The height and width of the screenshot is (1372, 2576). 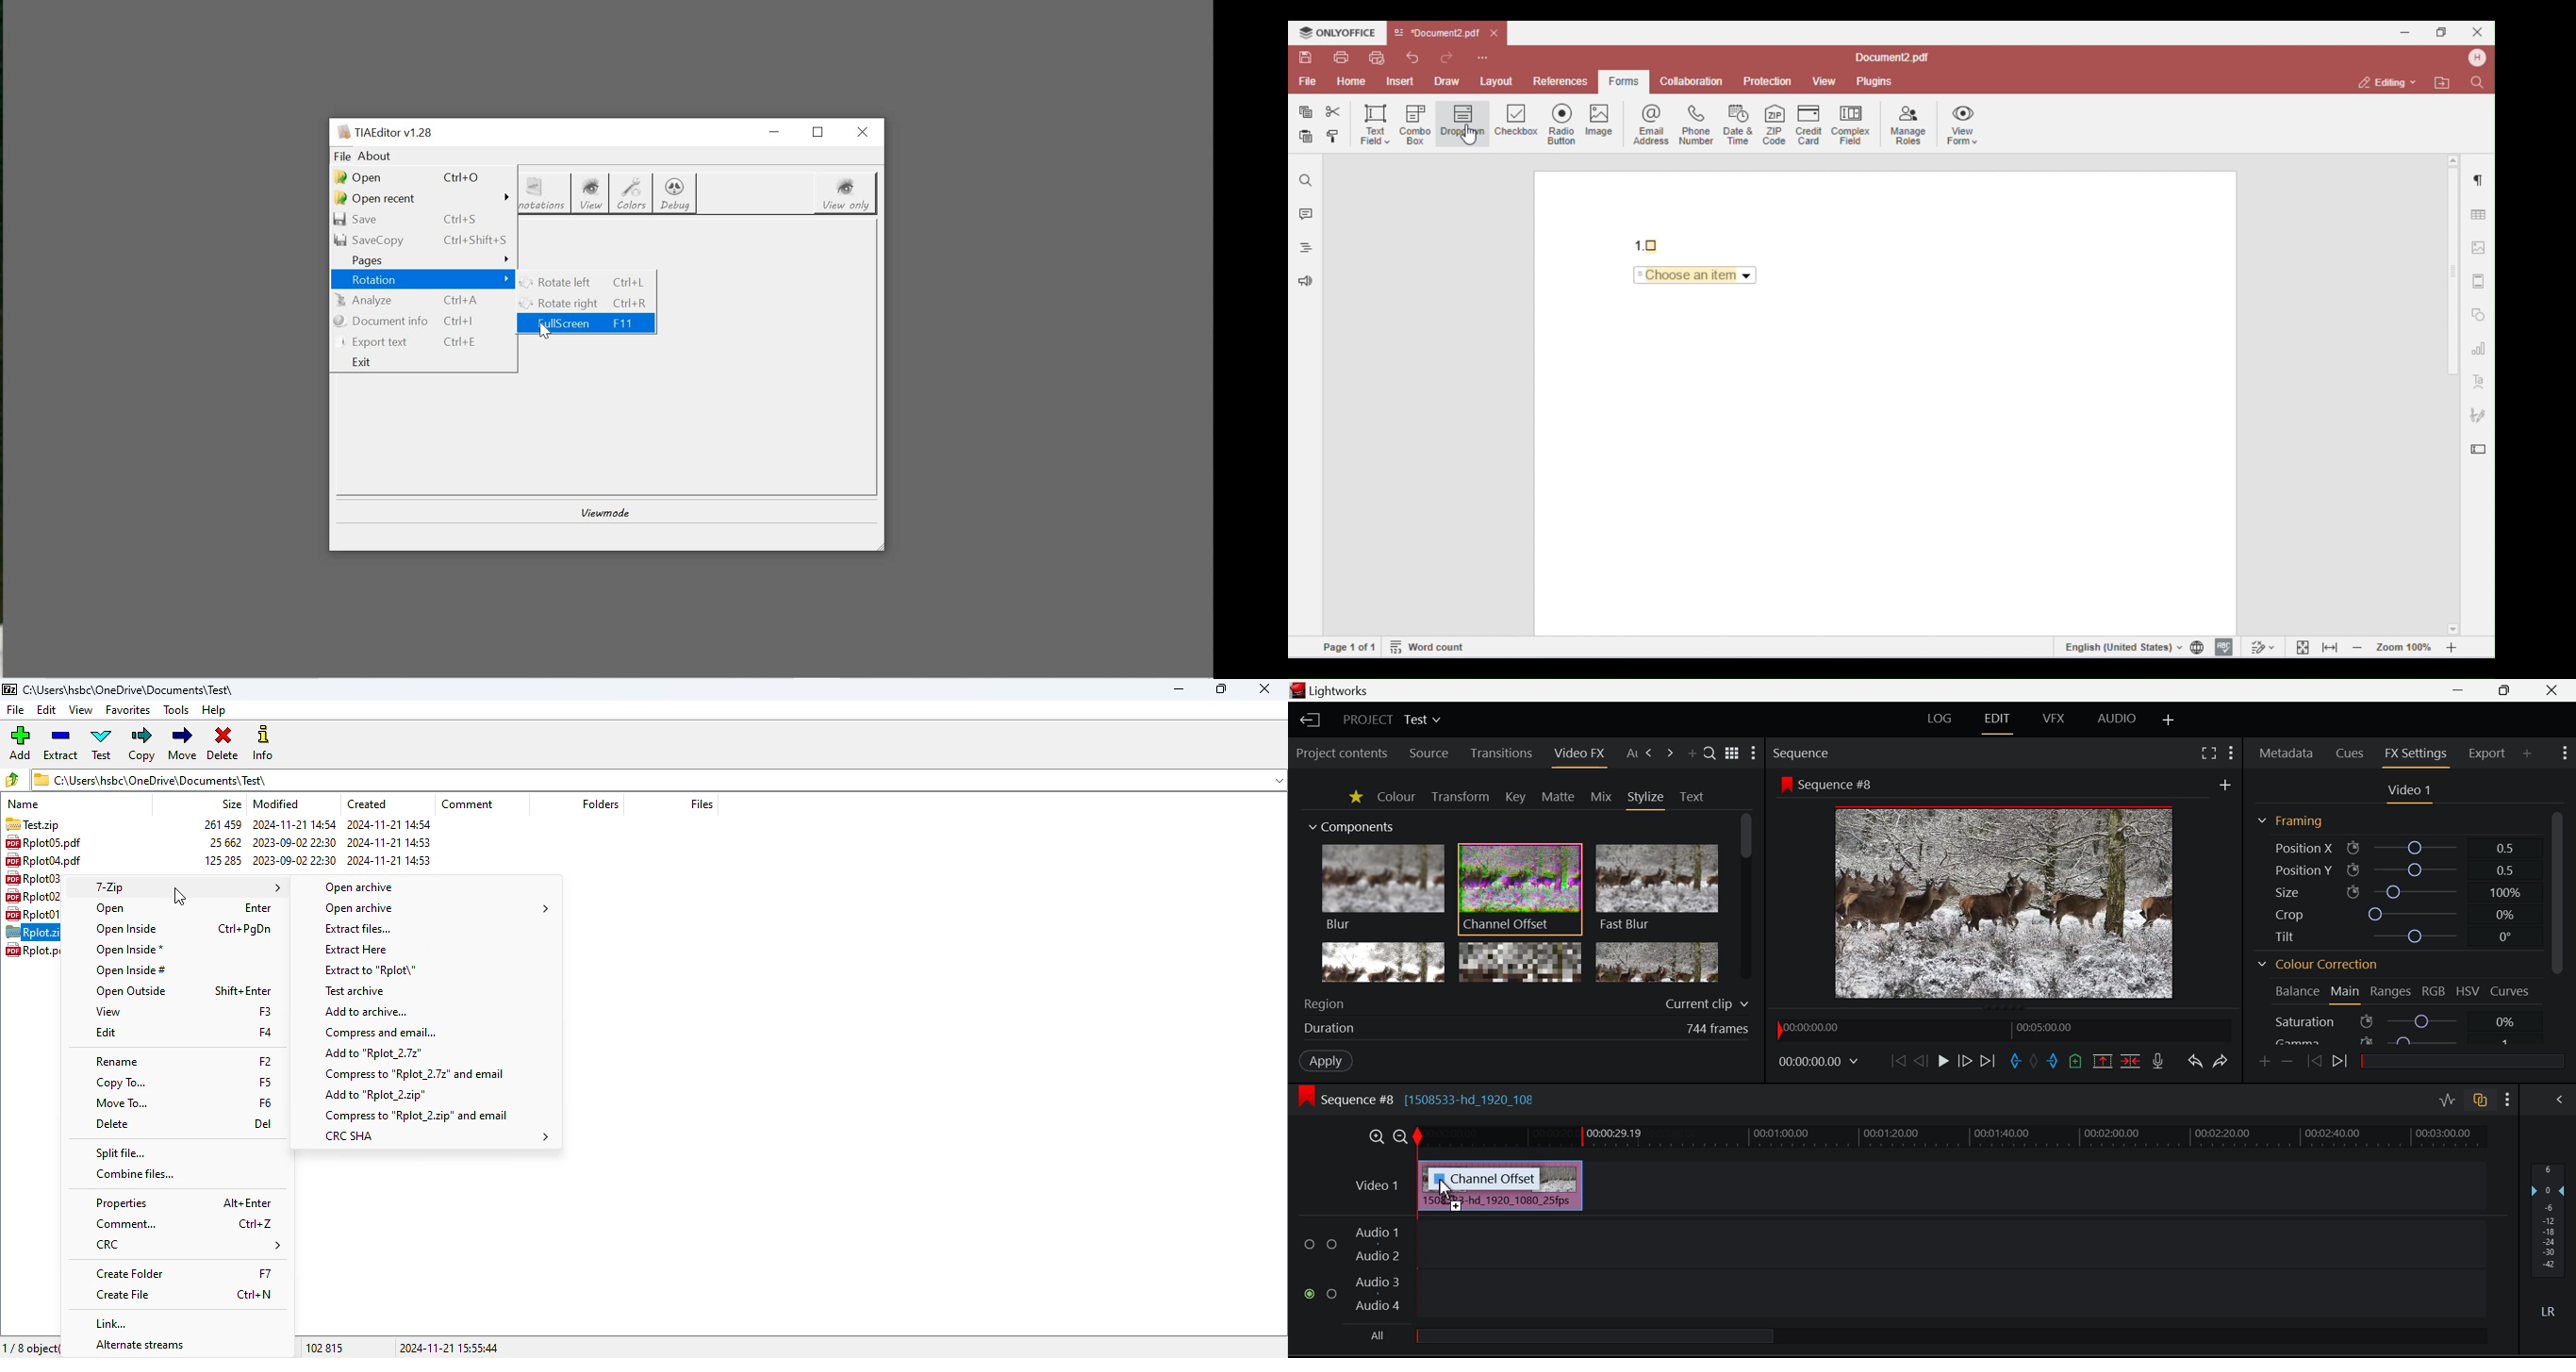 What do you see at coordinates (1220, 688) in the screenshot?
I see `maximize` at bounding box center [1220, 688].